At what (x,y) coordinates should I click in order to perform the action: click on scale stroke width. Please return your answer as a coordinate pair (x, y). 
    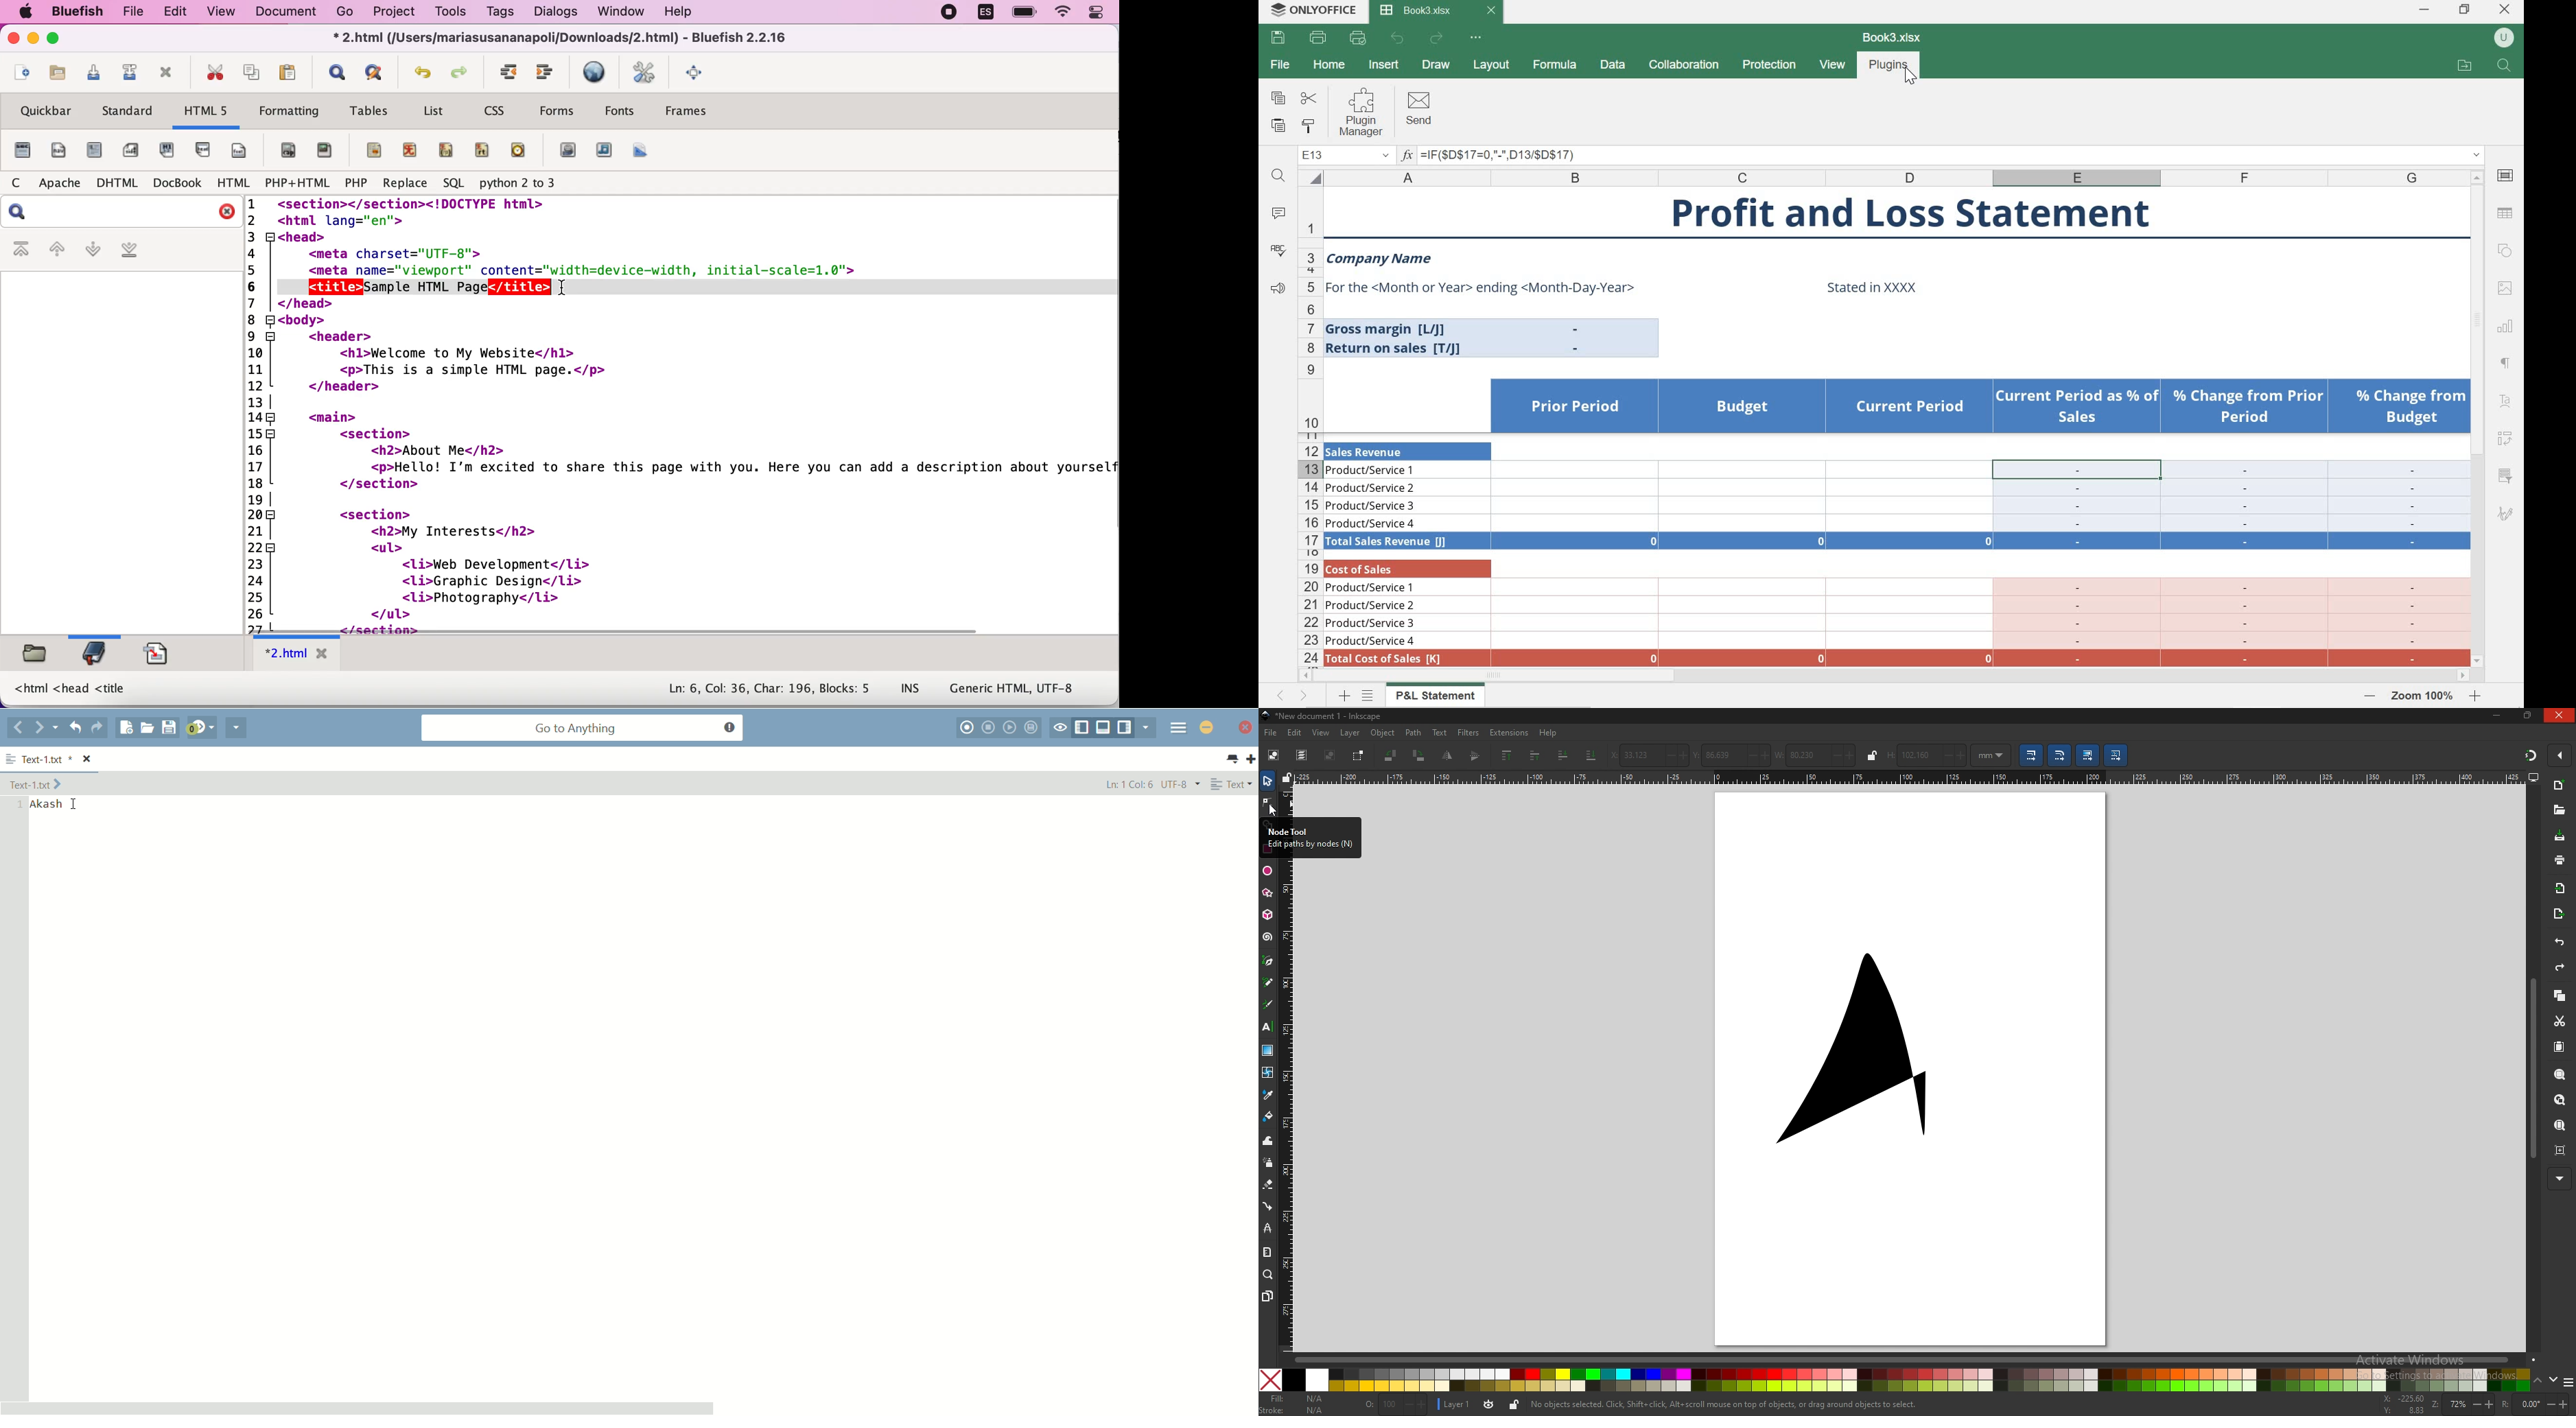
    Looking at the image, I should click on (2031, 755).